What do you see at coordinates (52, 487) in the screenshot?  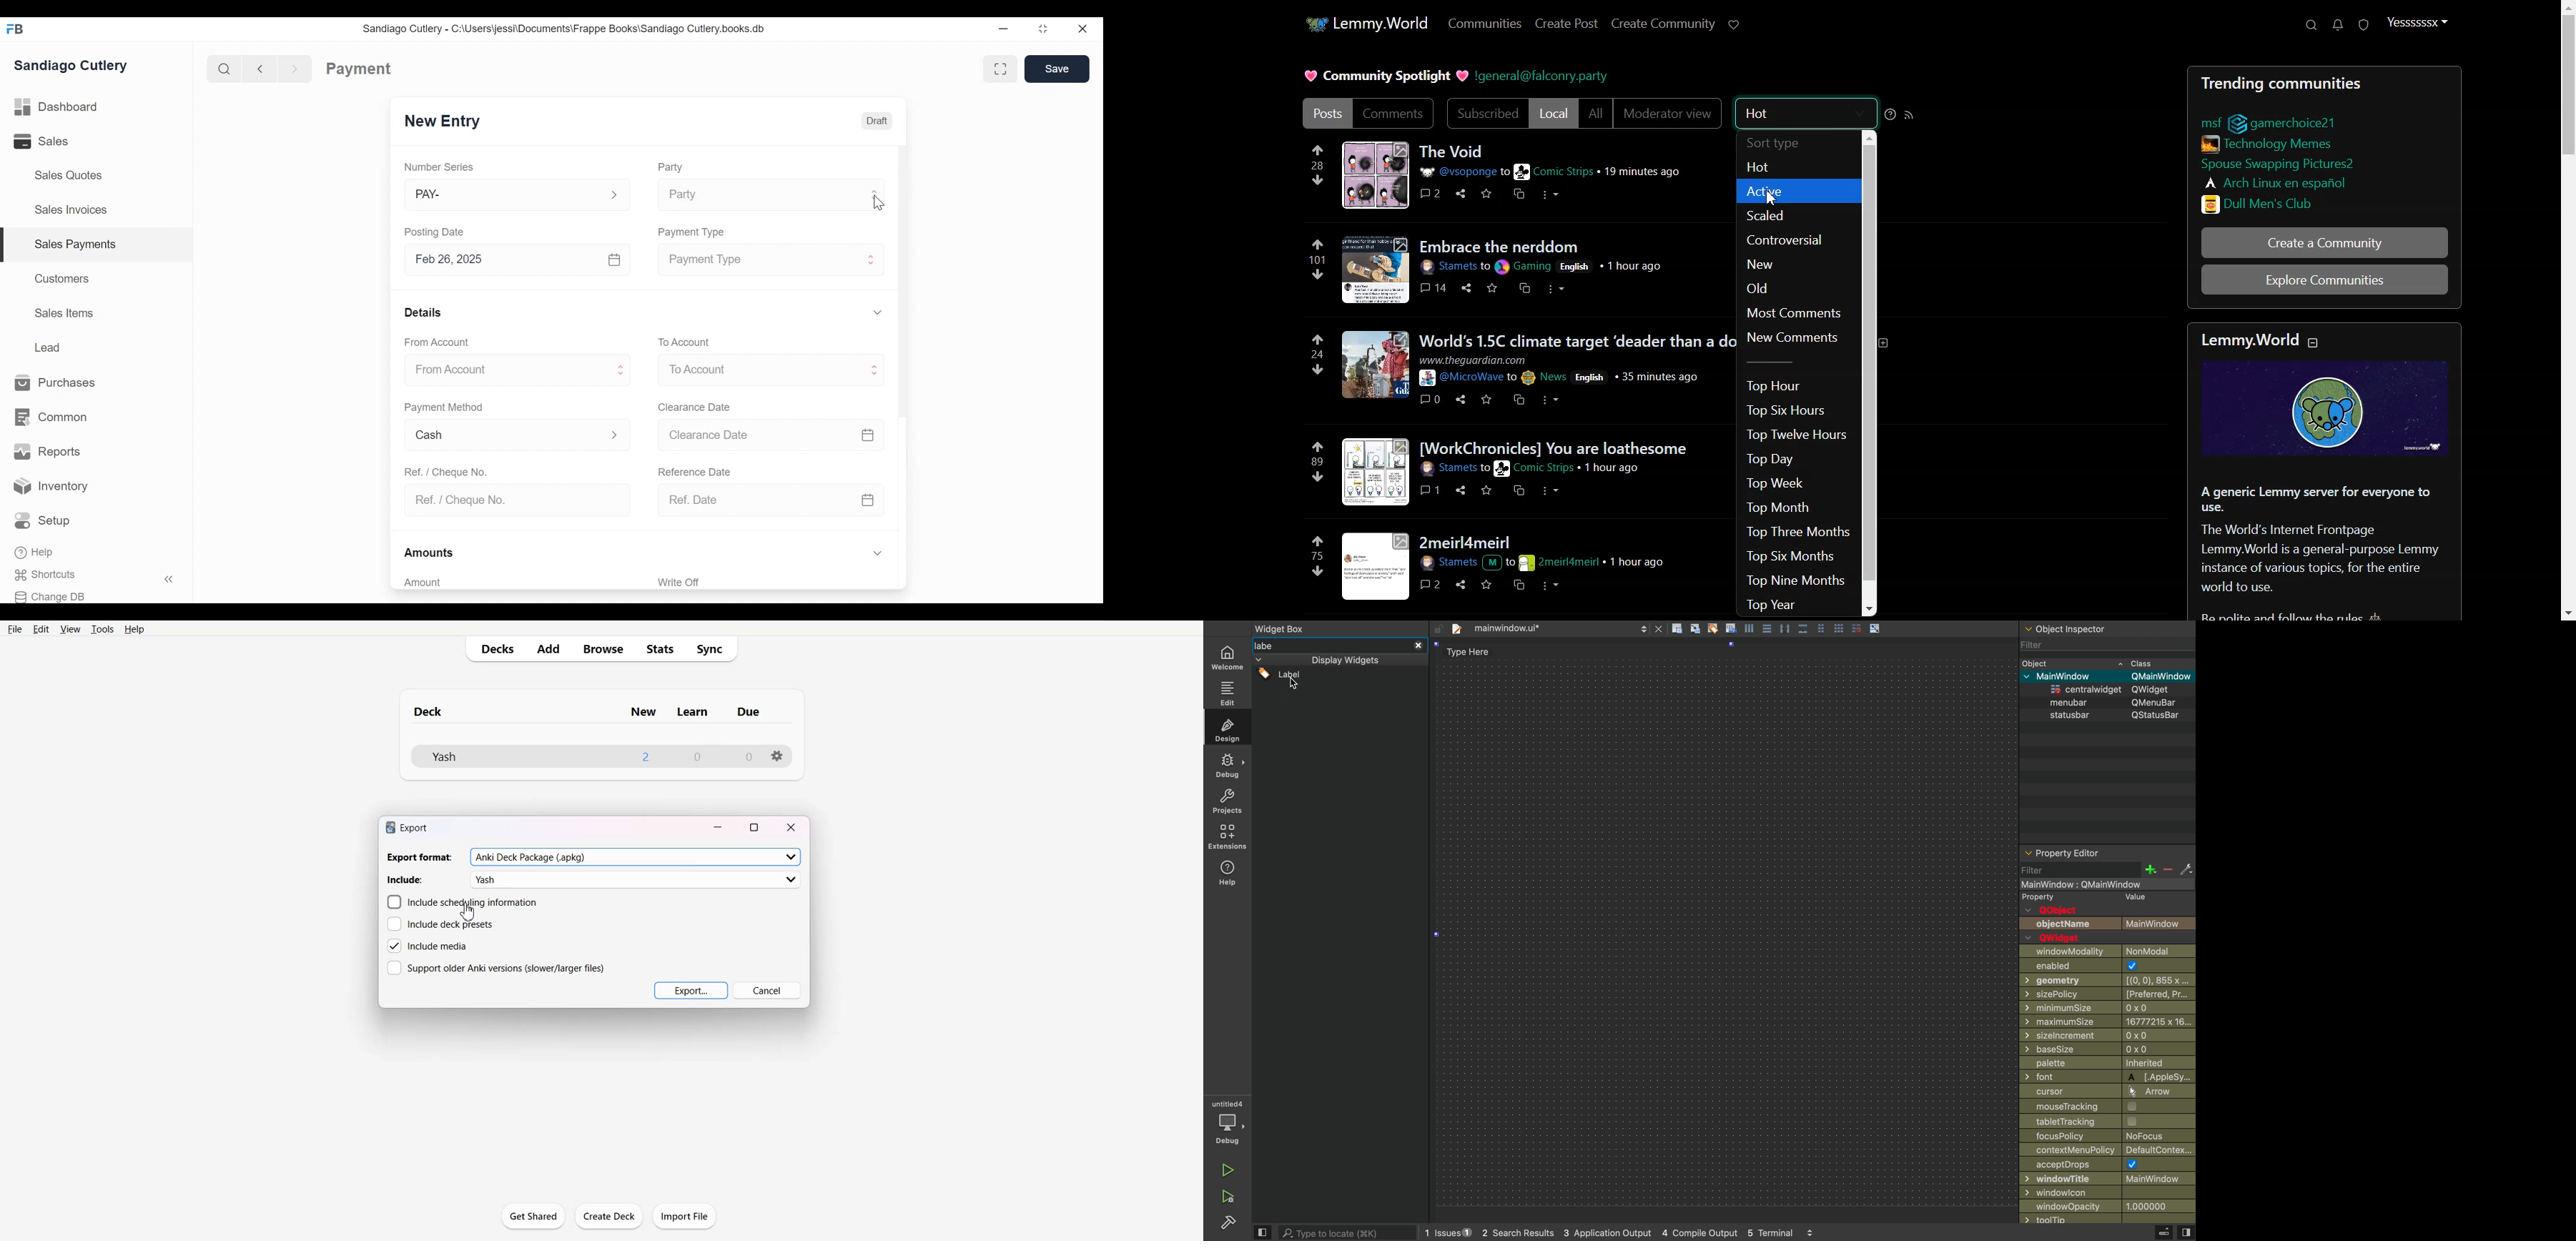 I see `Inventory` at bounding box center [52, 487].